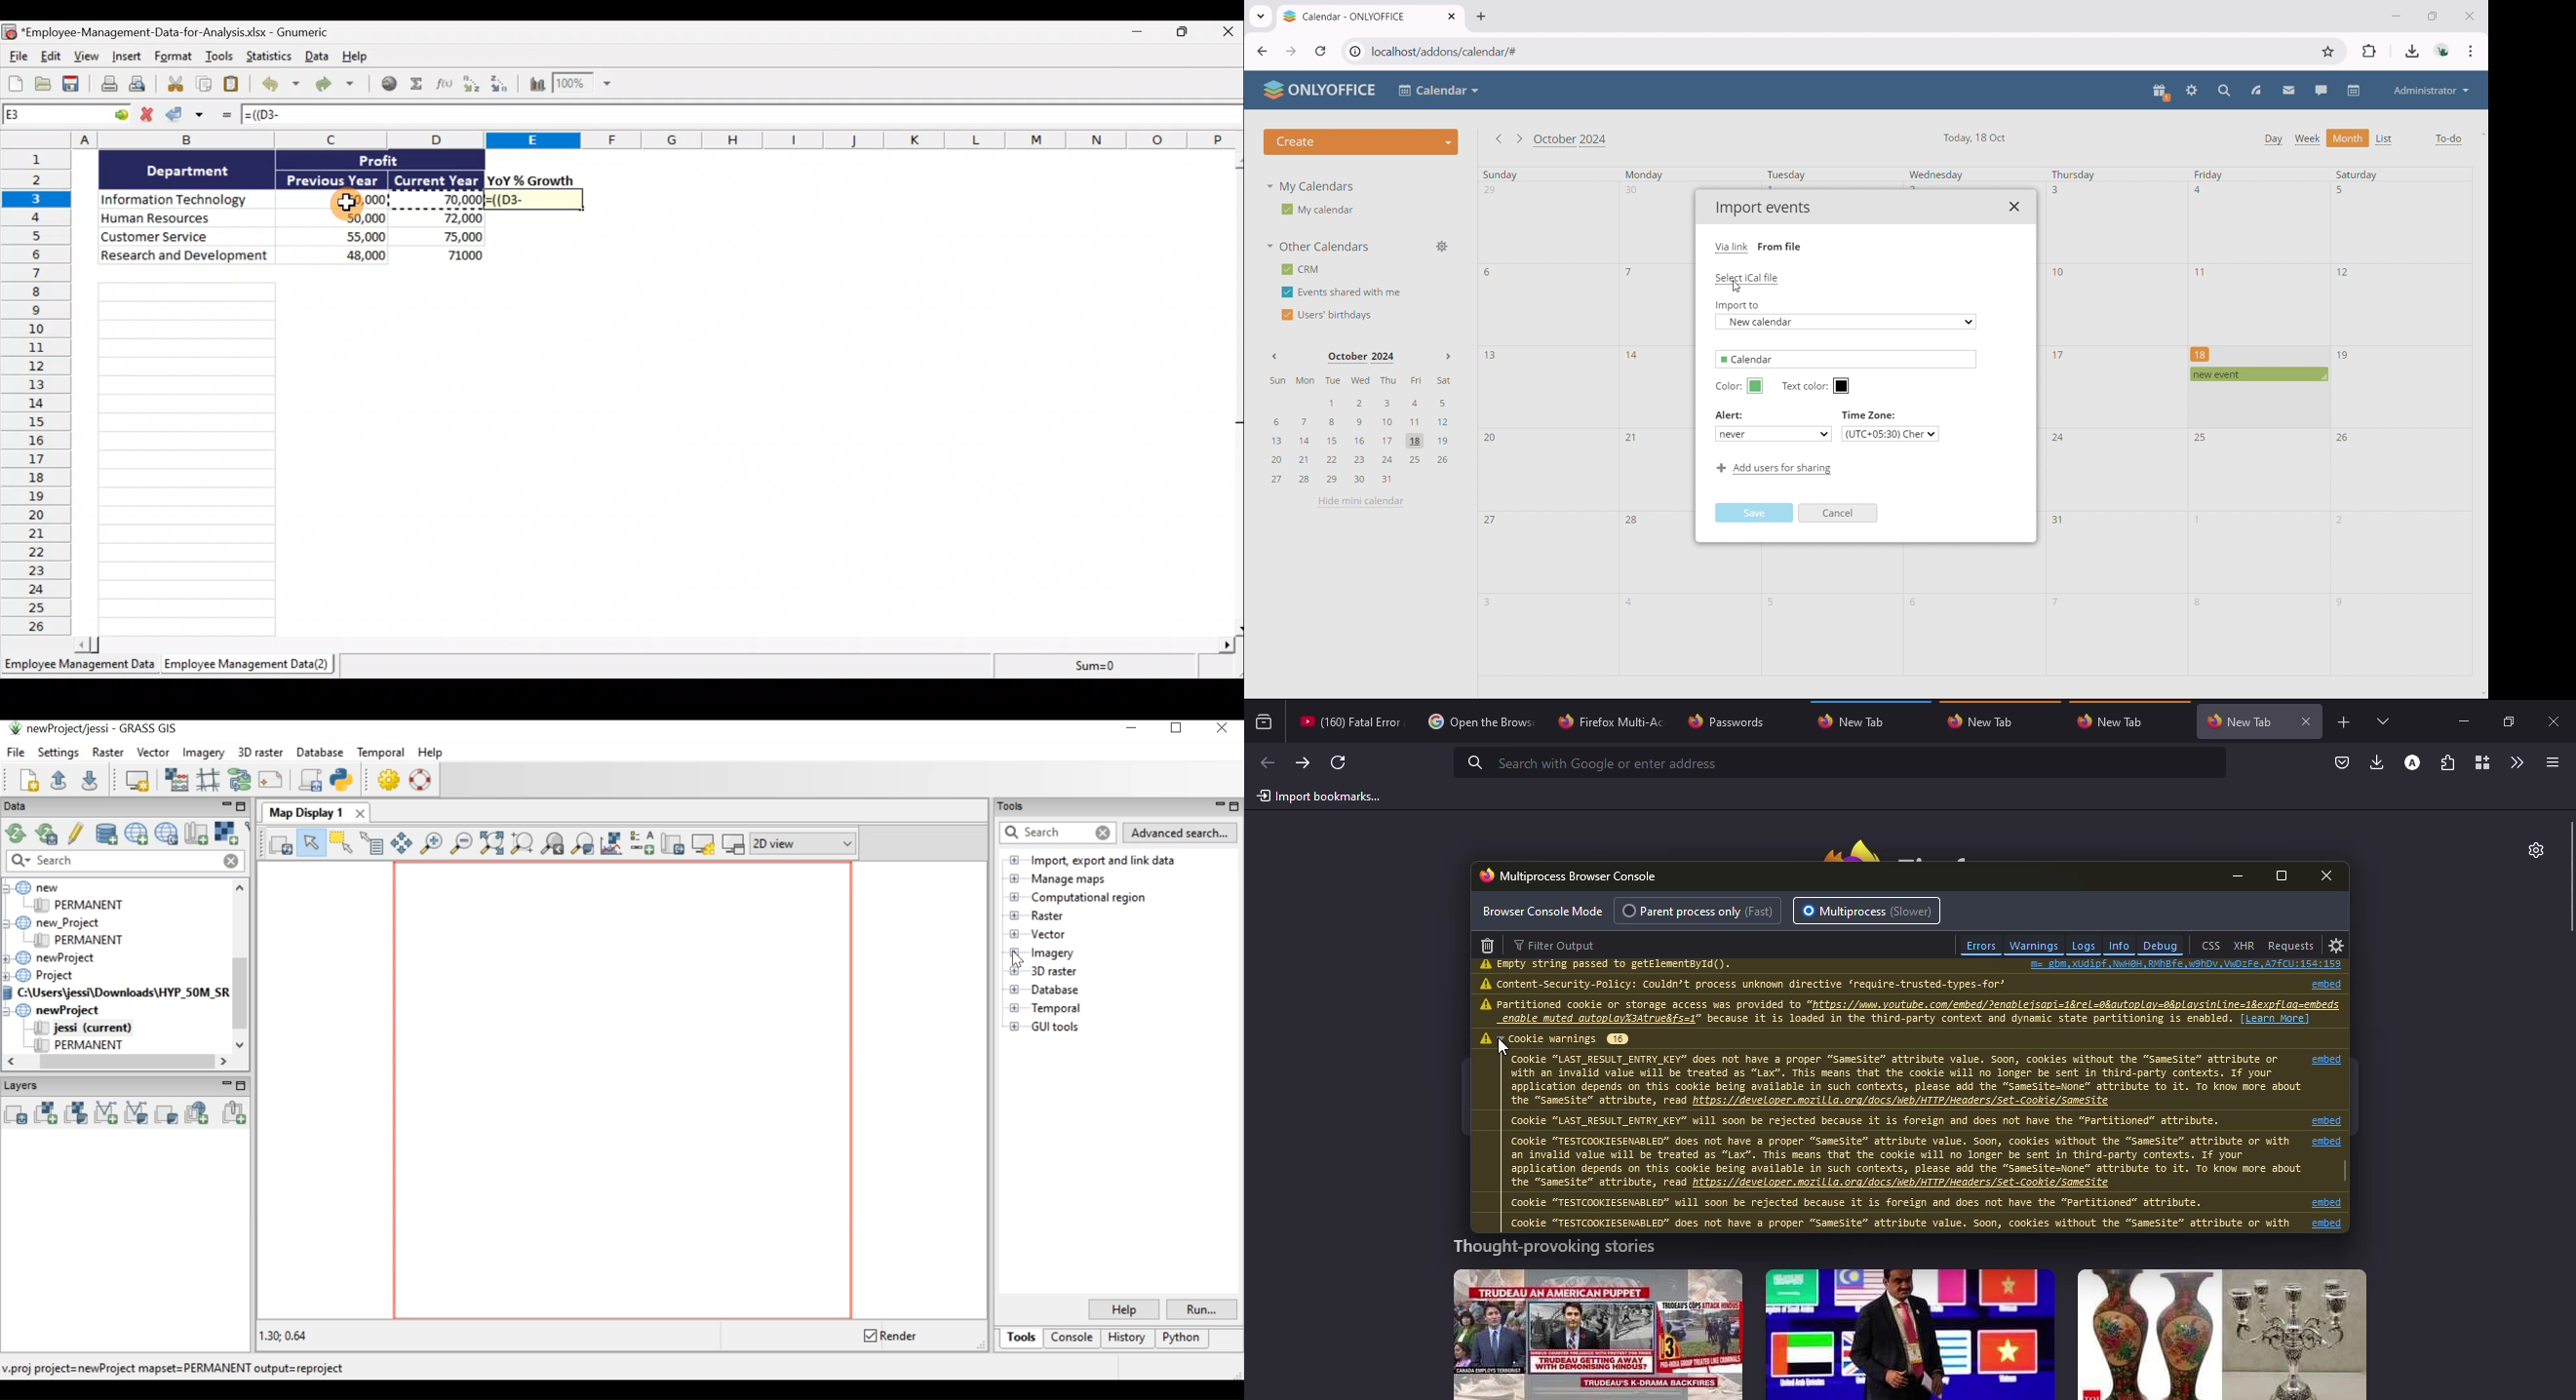 The width and height of the screenshot is (2576, 1400). Describe the element at coordinates (1897, 1142) in the screenshot. I see `warning info` at that location.